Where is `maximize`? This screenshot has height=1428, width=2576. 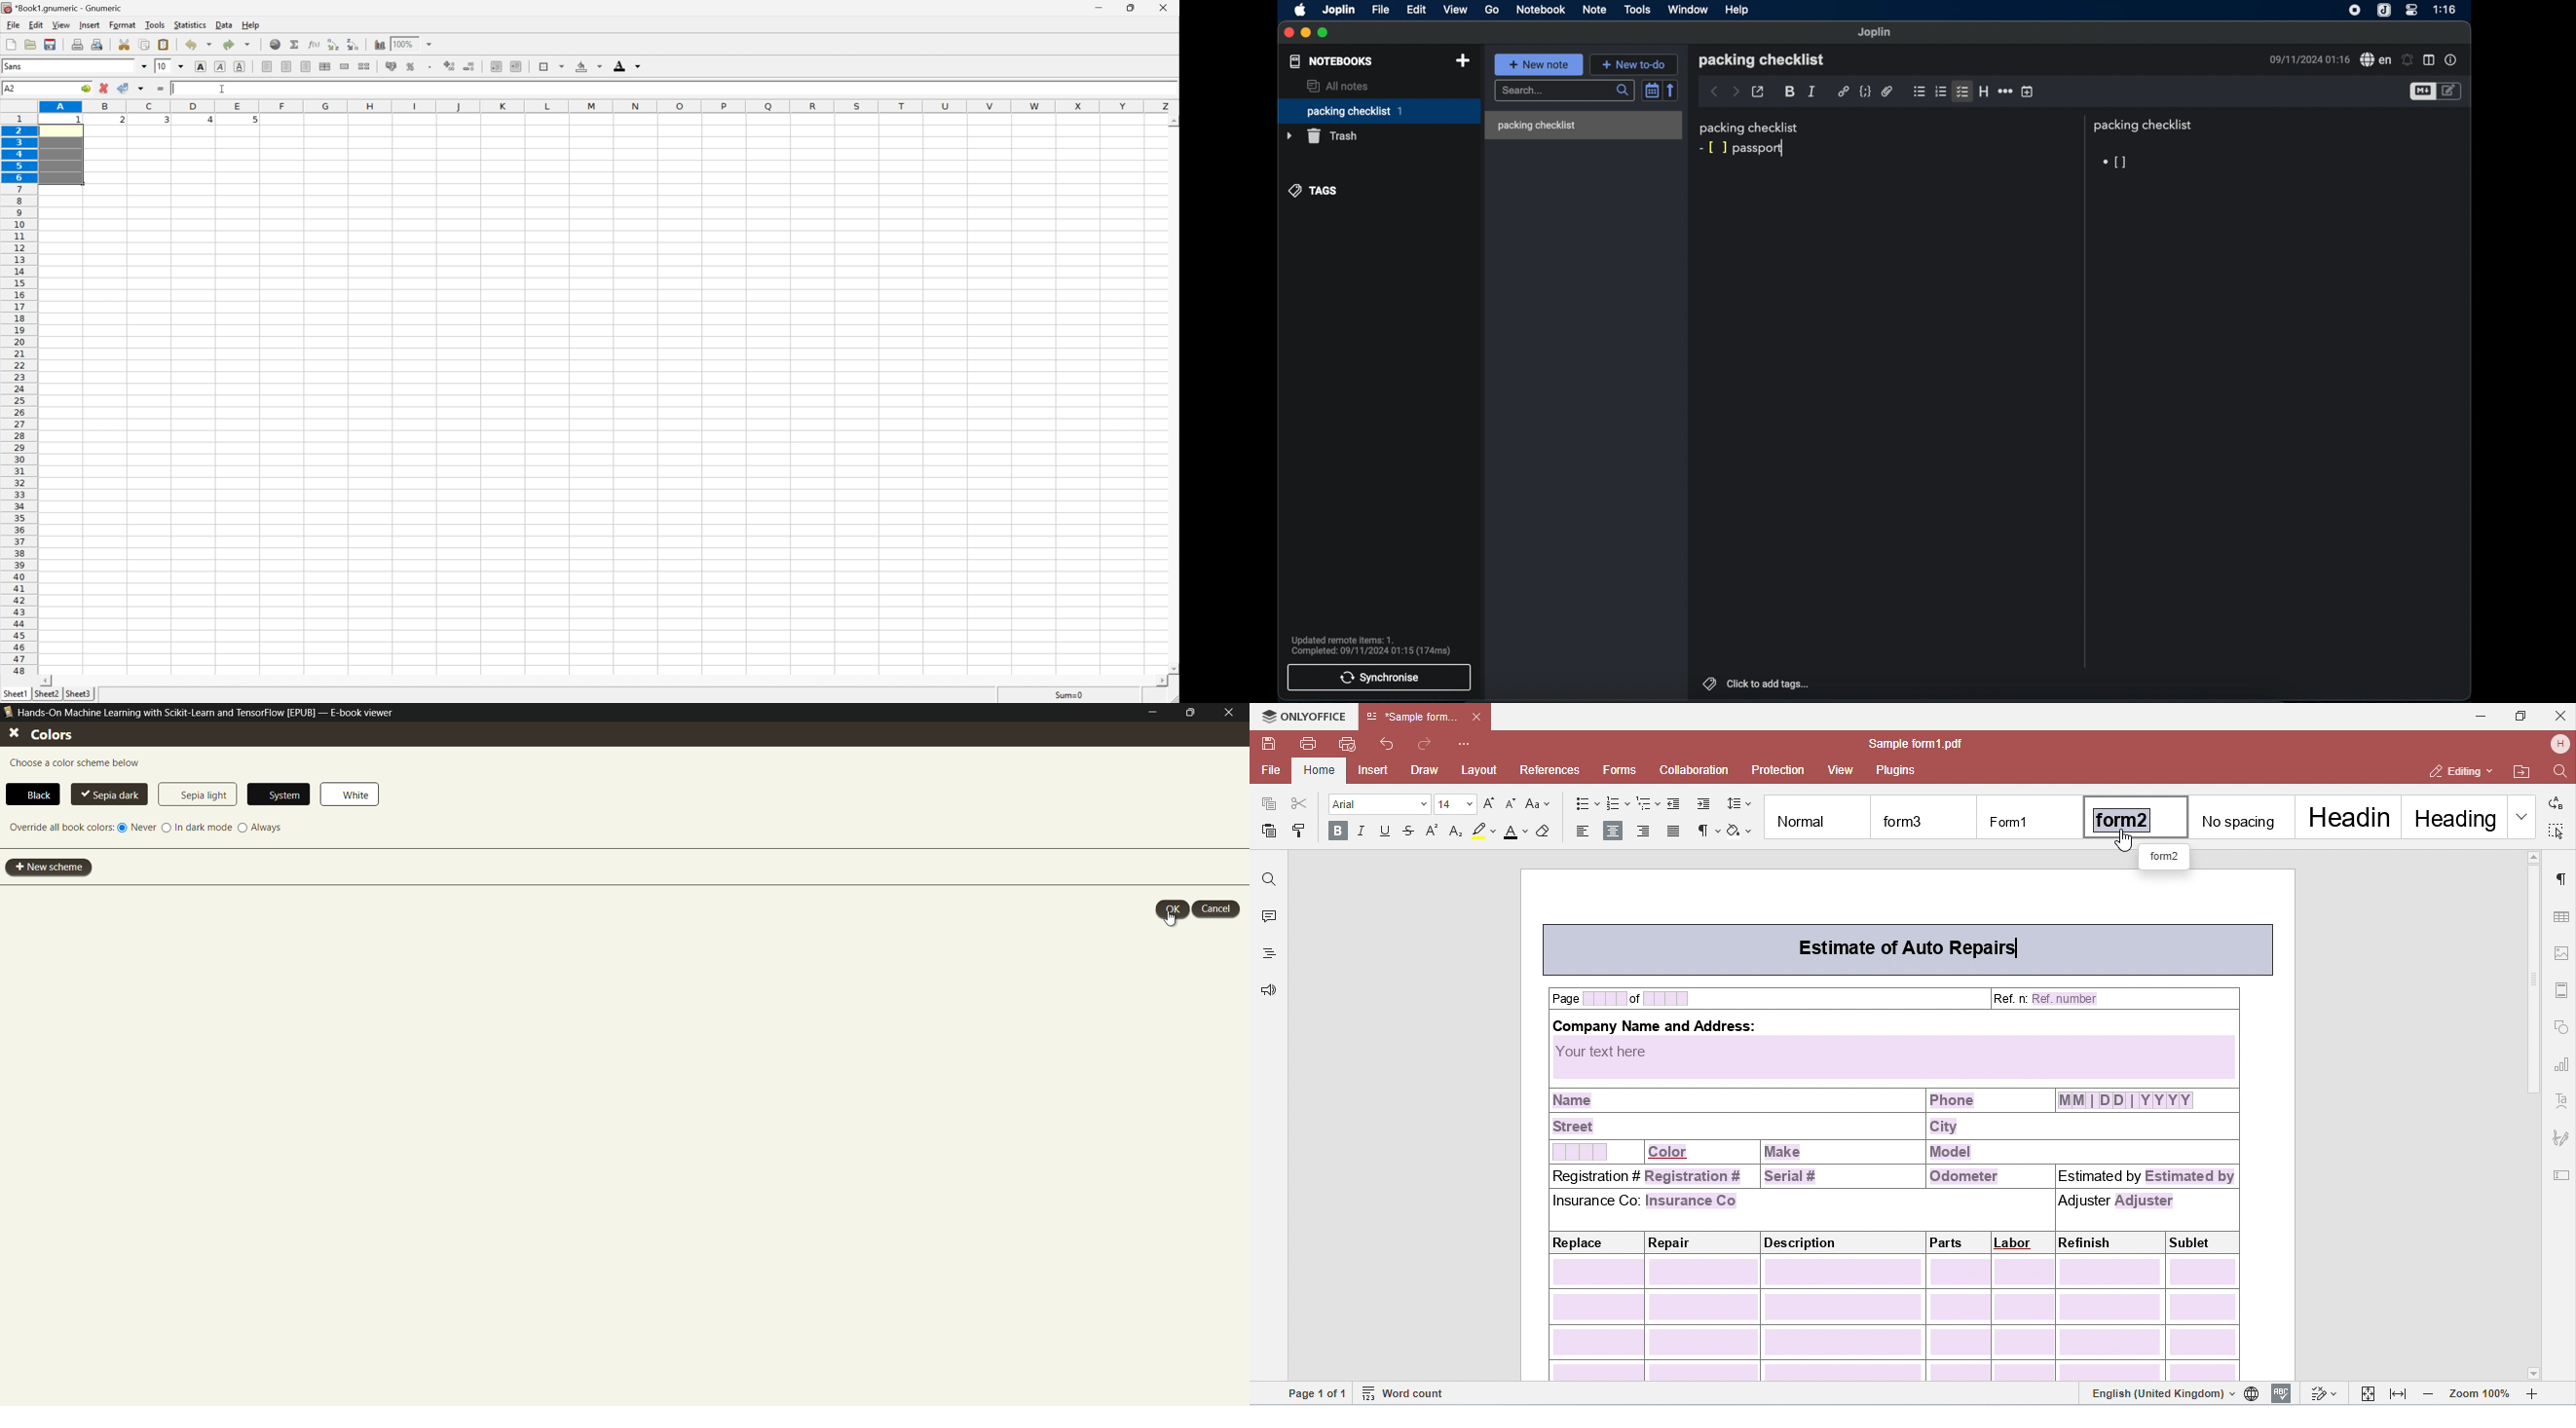 maximize is located at coordinates (1324, 33).